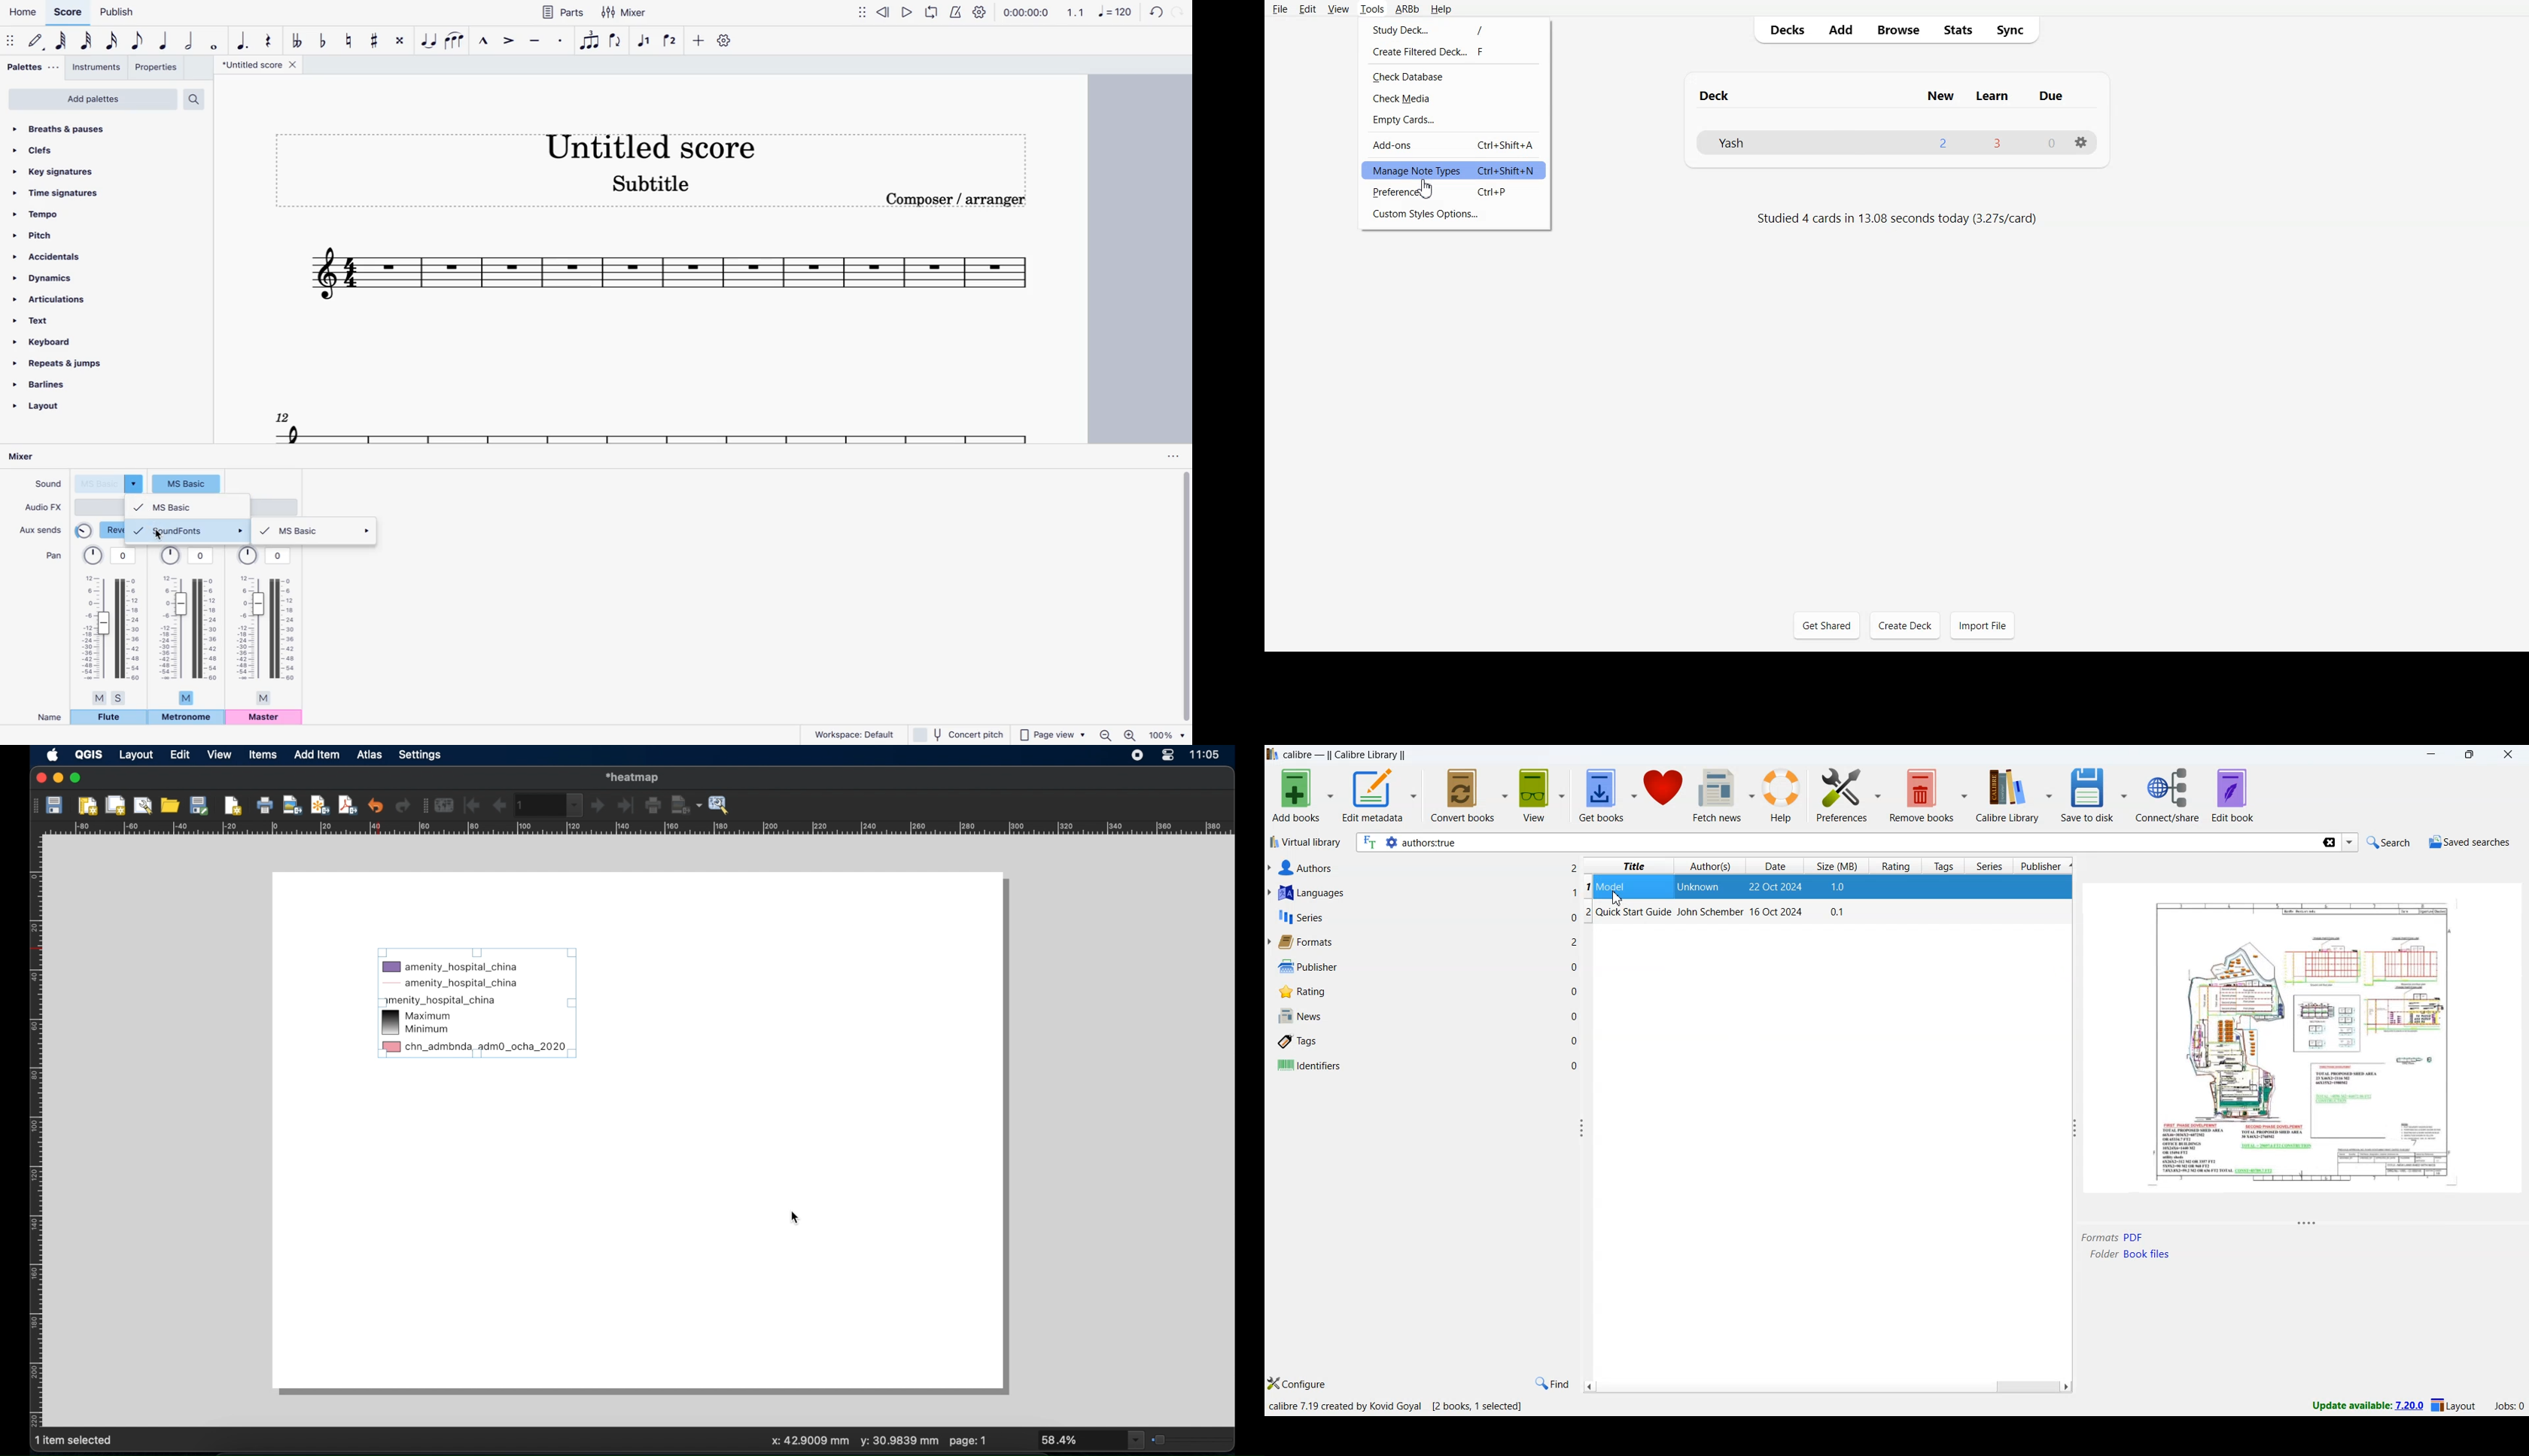  I want to click on Scroll, so click(1826, 1387).